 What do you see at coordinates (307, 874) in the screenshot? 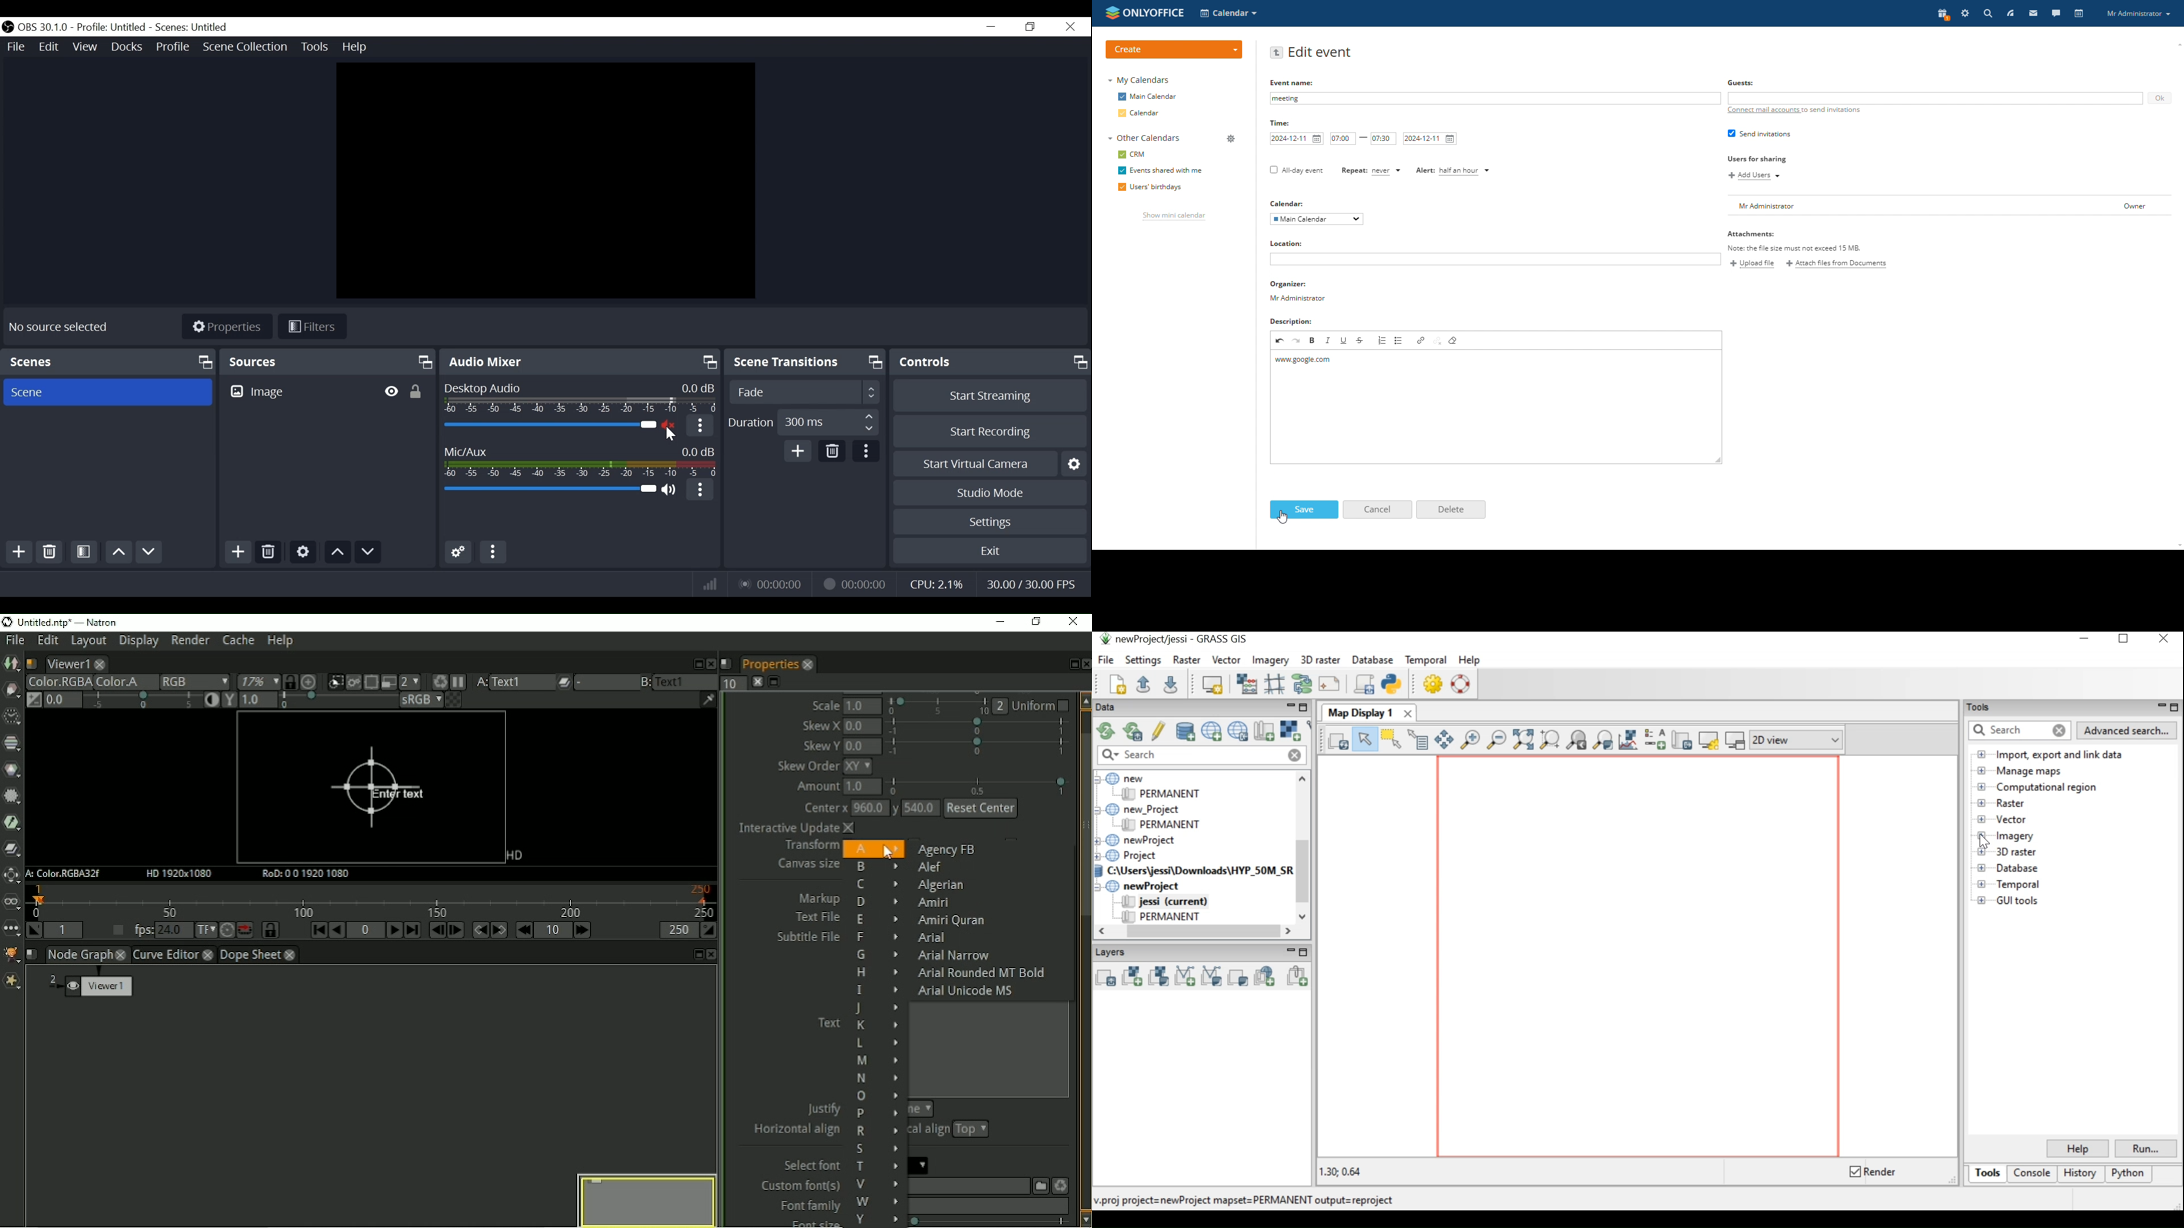
I see `RoD` at bounding box center [307, 874].